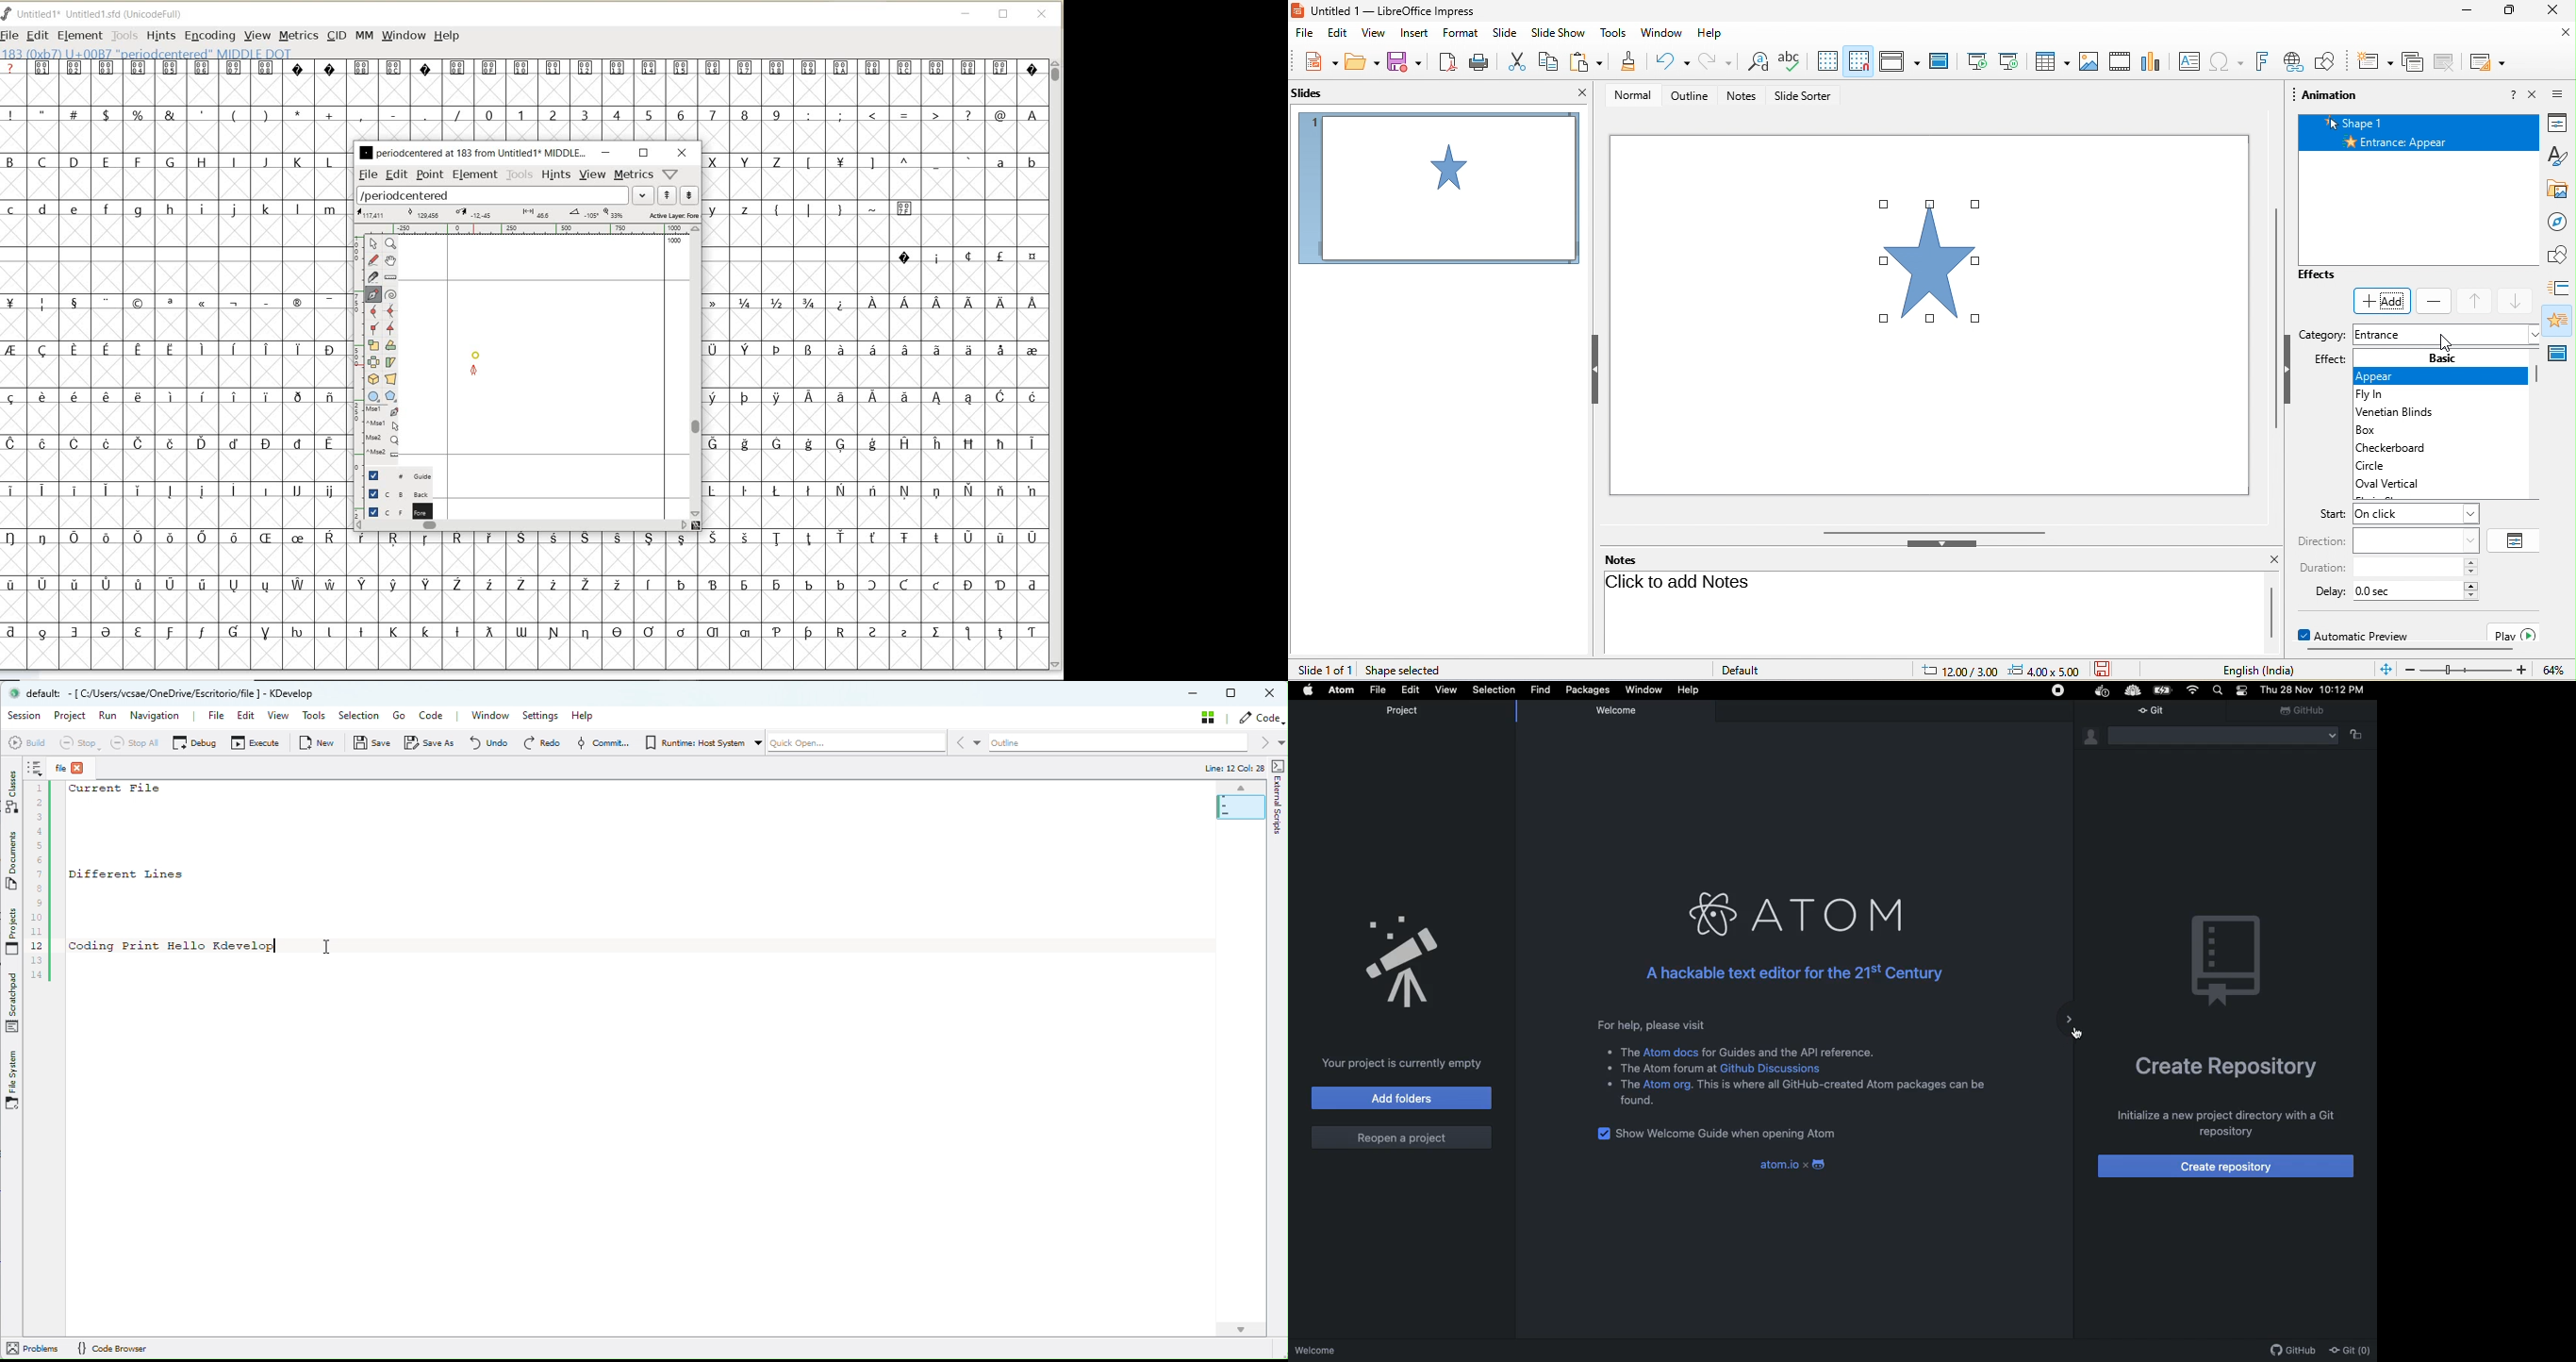 The width and height of the screenshot is (2576, 1372). I want to click on slide 1 of 1, so click(1325, 670).